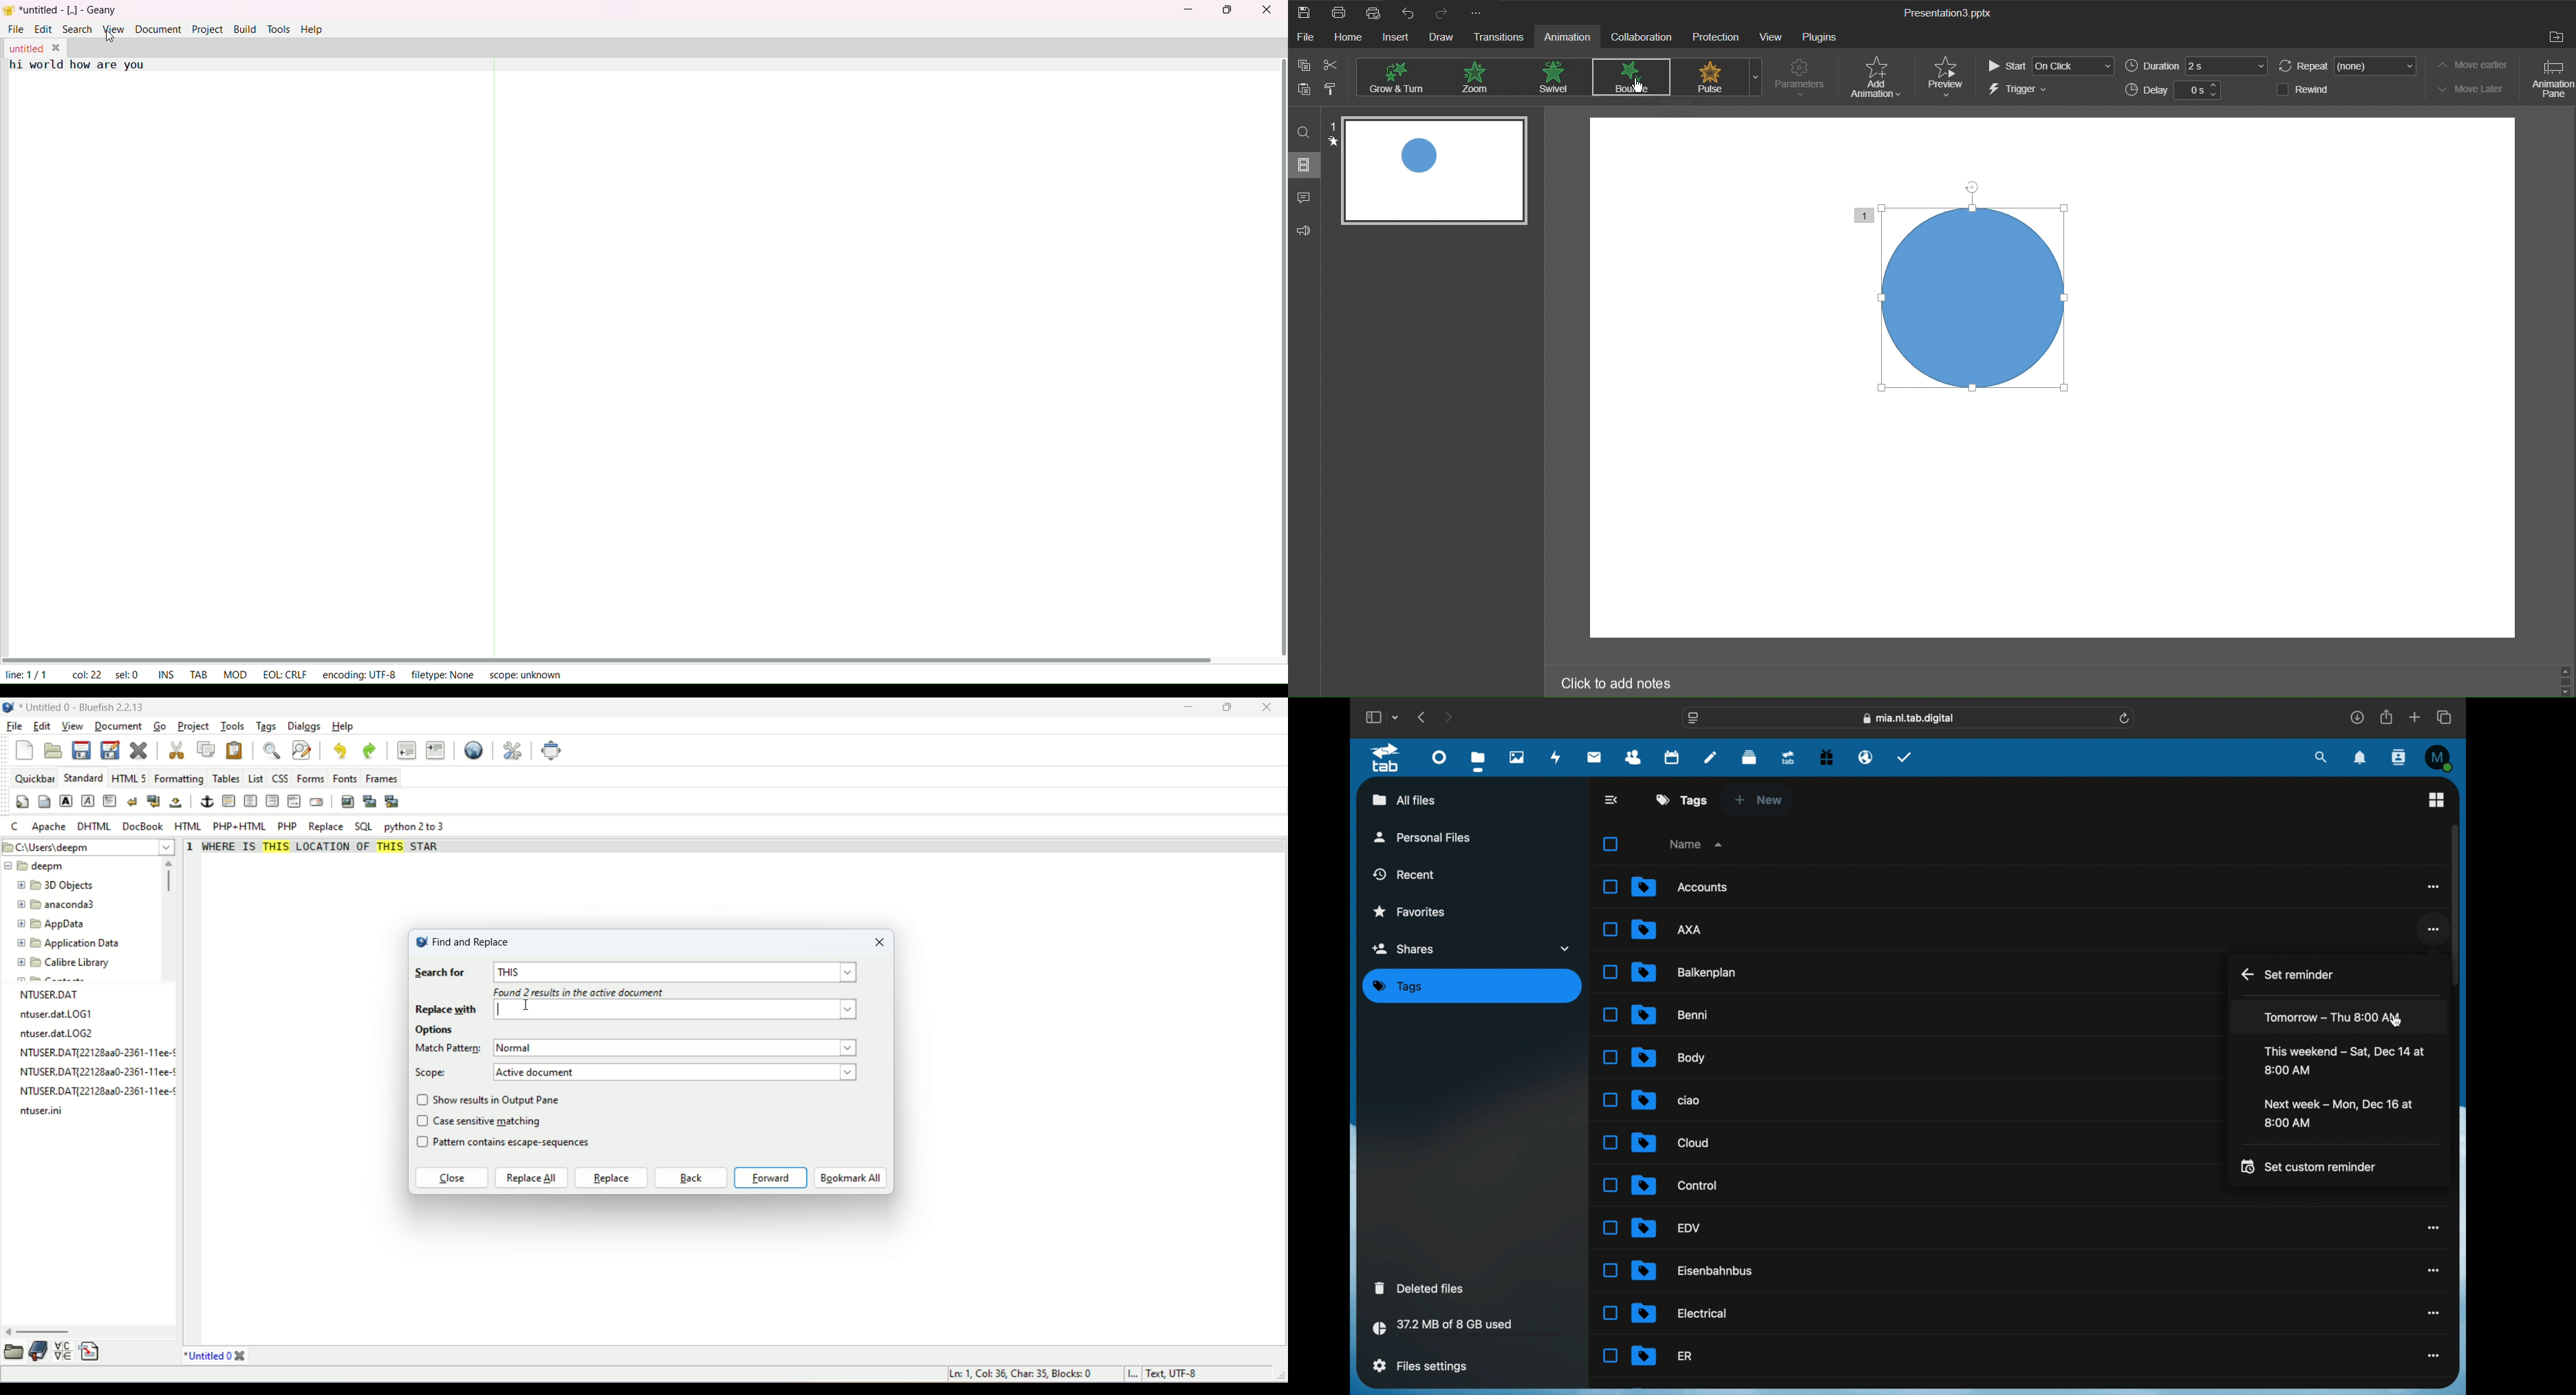 The height and width of the screenshot is (1400, 2576). I want to click on emphasis, so click(87, 801).